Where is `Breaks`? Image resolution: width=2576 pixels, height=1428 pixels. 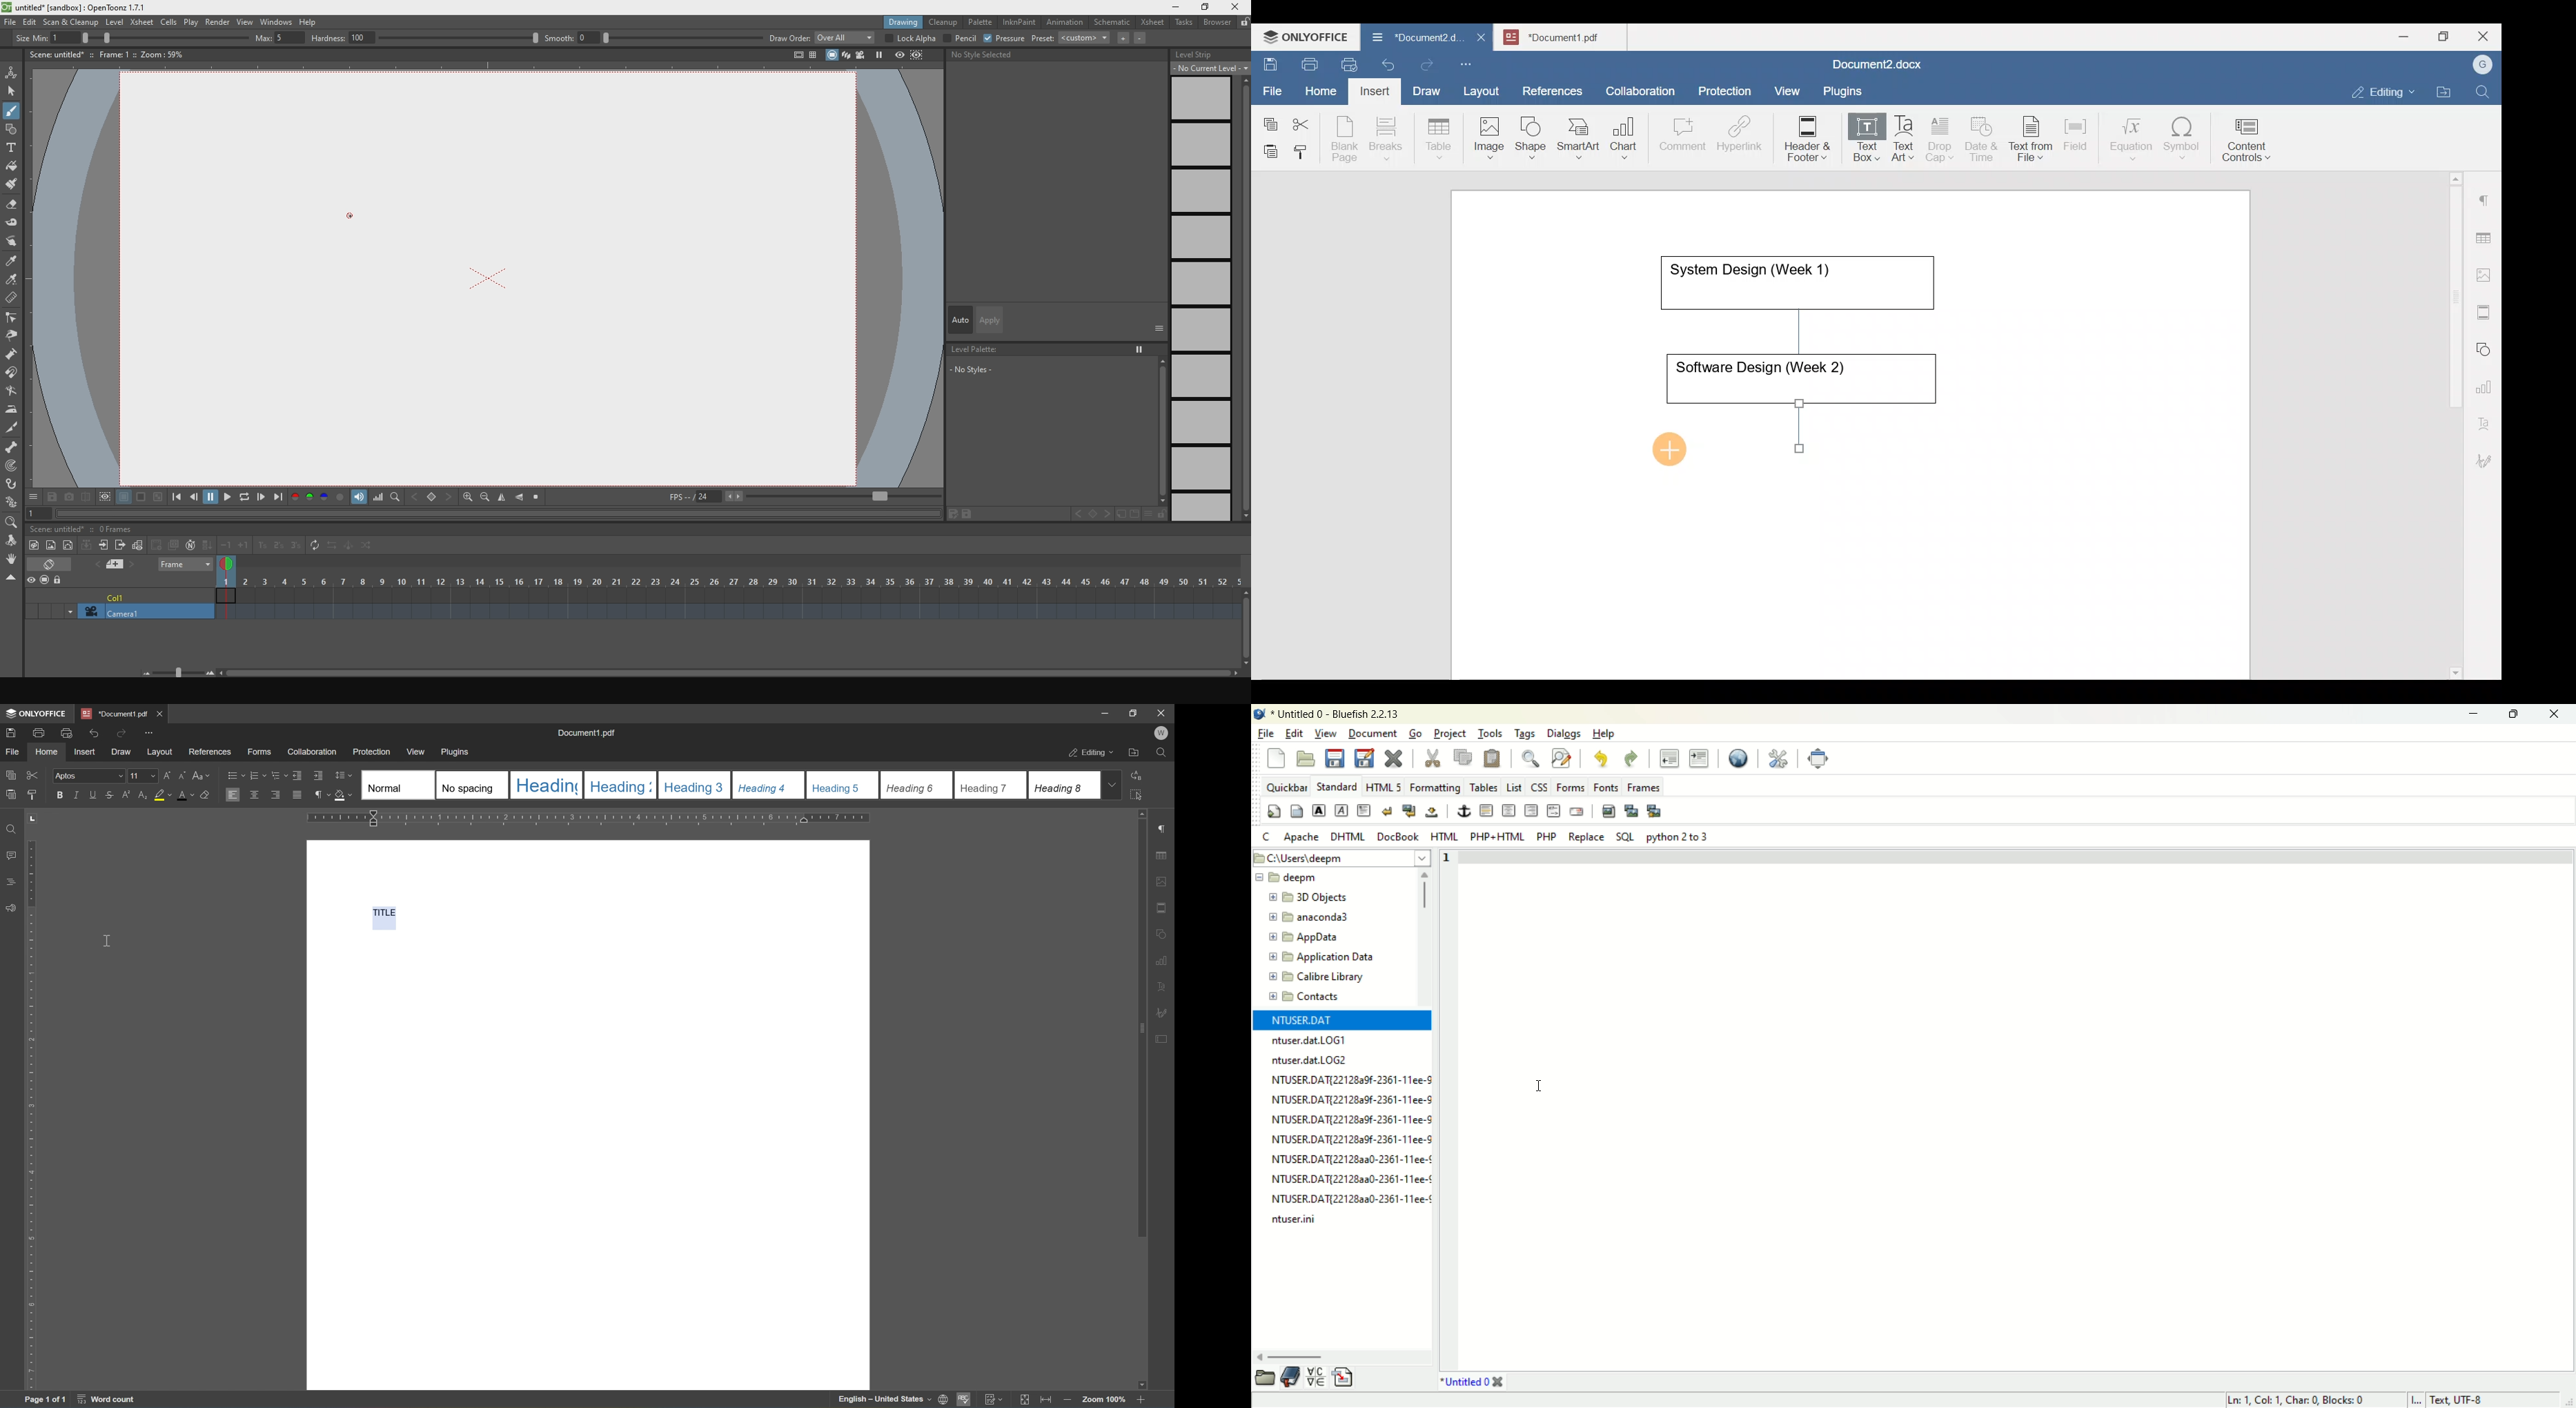
Breaks is located at coordinates (1385, 139).